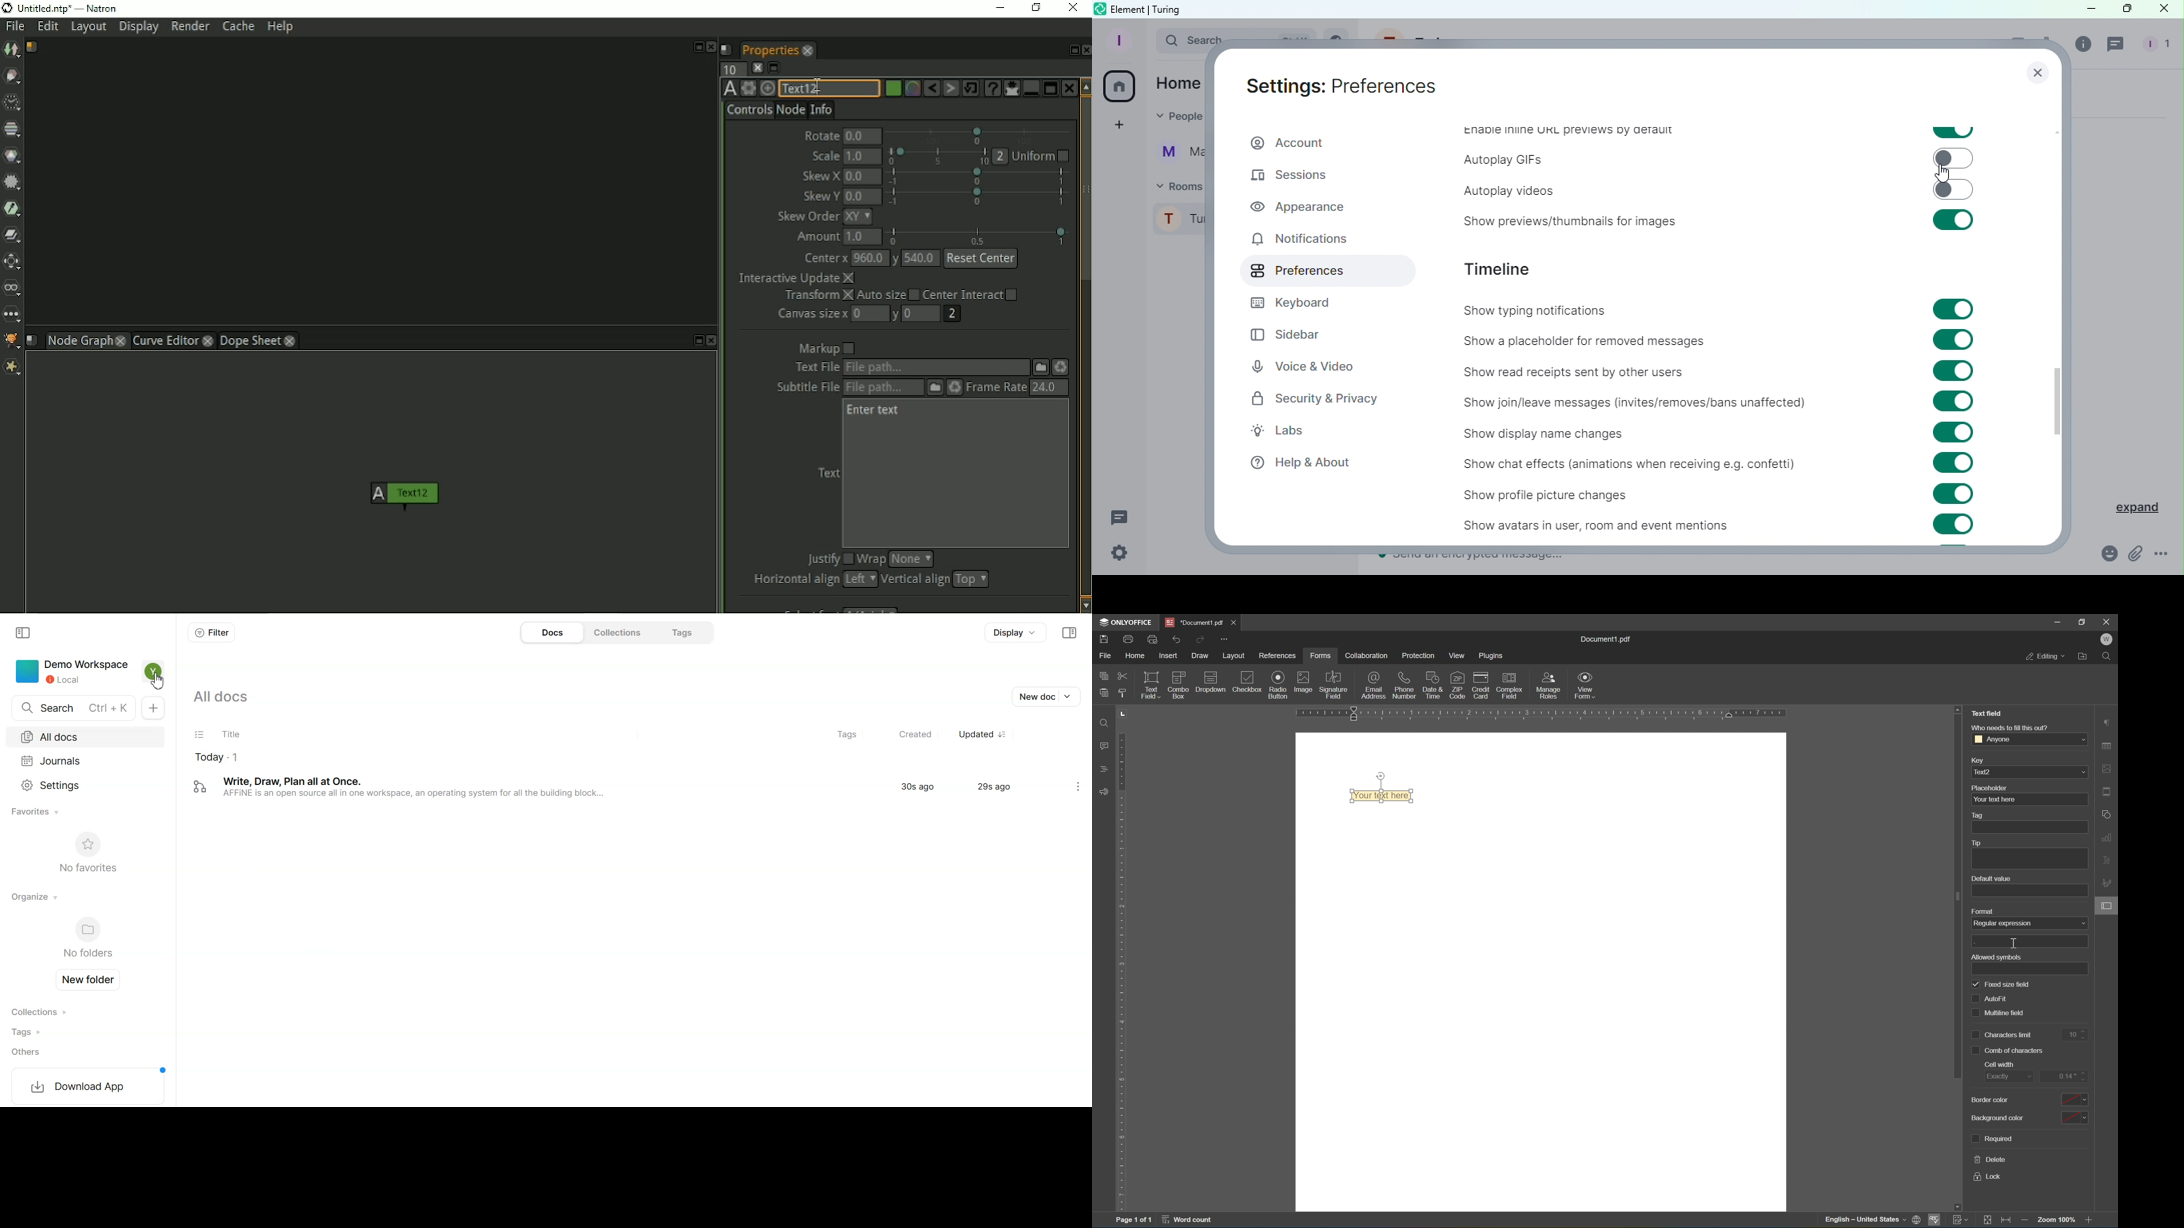  What do you see at coordinates (1177, 156) in the screenshot?
I see `Martina Tornello` at bounding box center [1177, 156].